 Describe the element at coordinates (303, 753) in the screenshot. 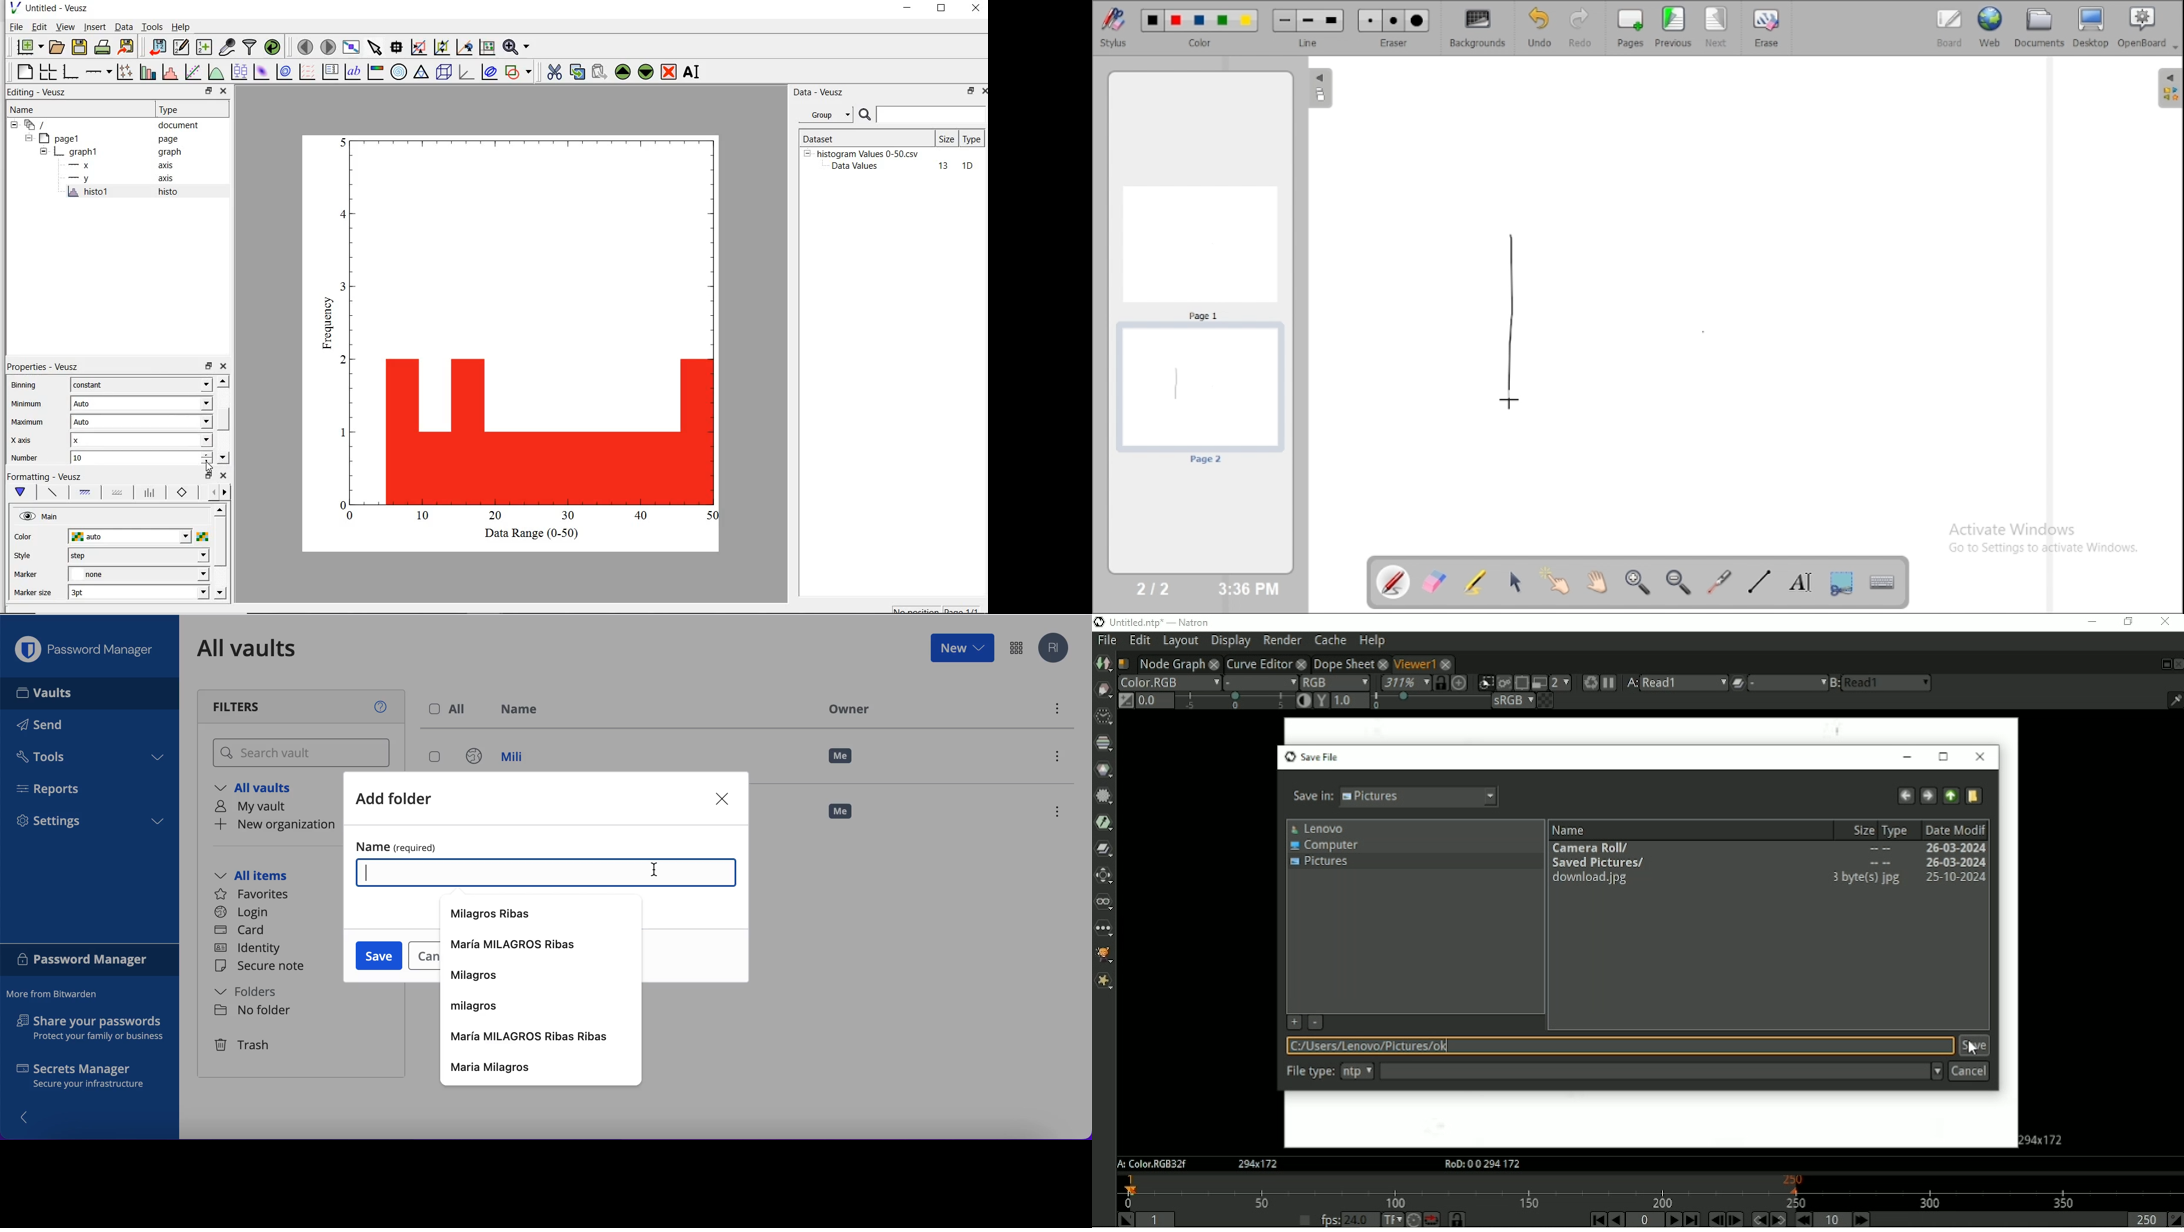

I see `search vault` at that location.